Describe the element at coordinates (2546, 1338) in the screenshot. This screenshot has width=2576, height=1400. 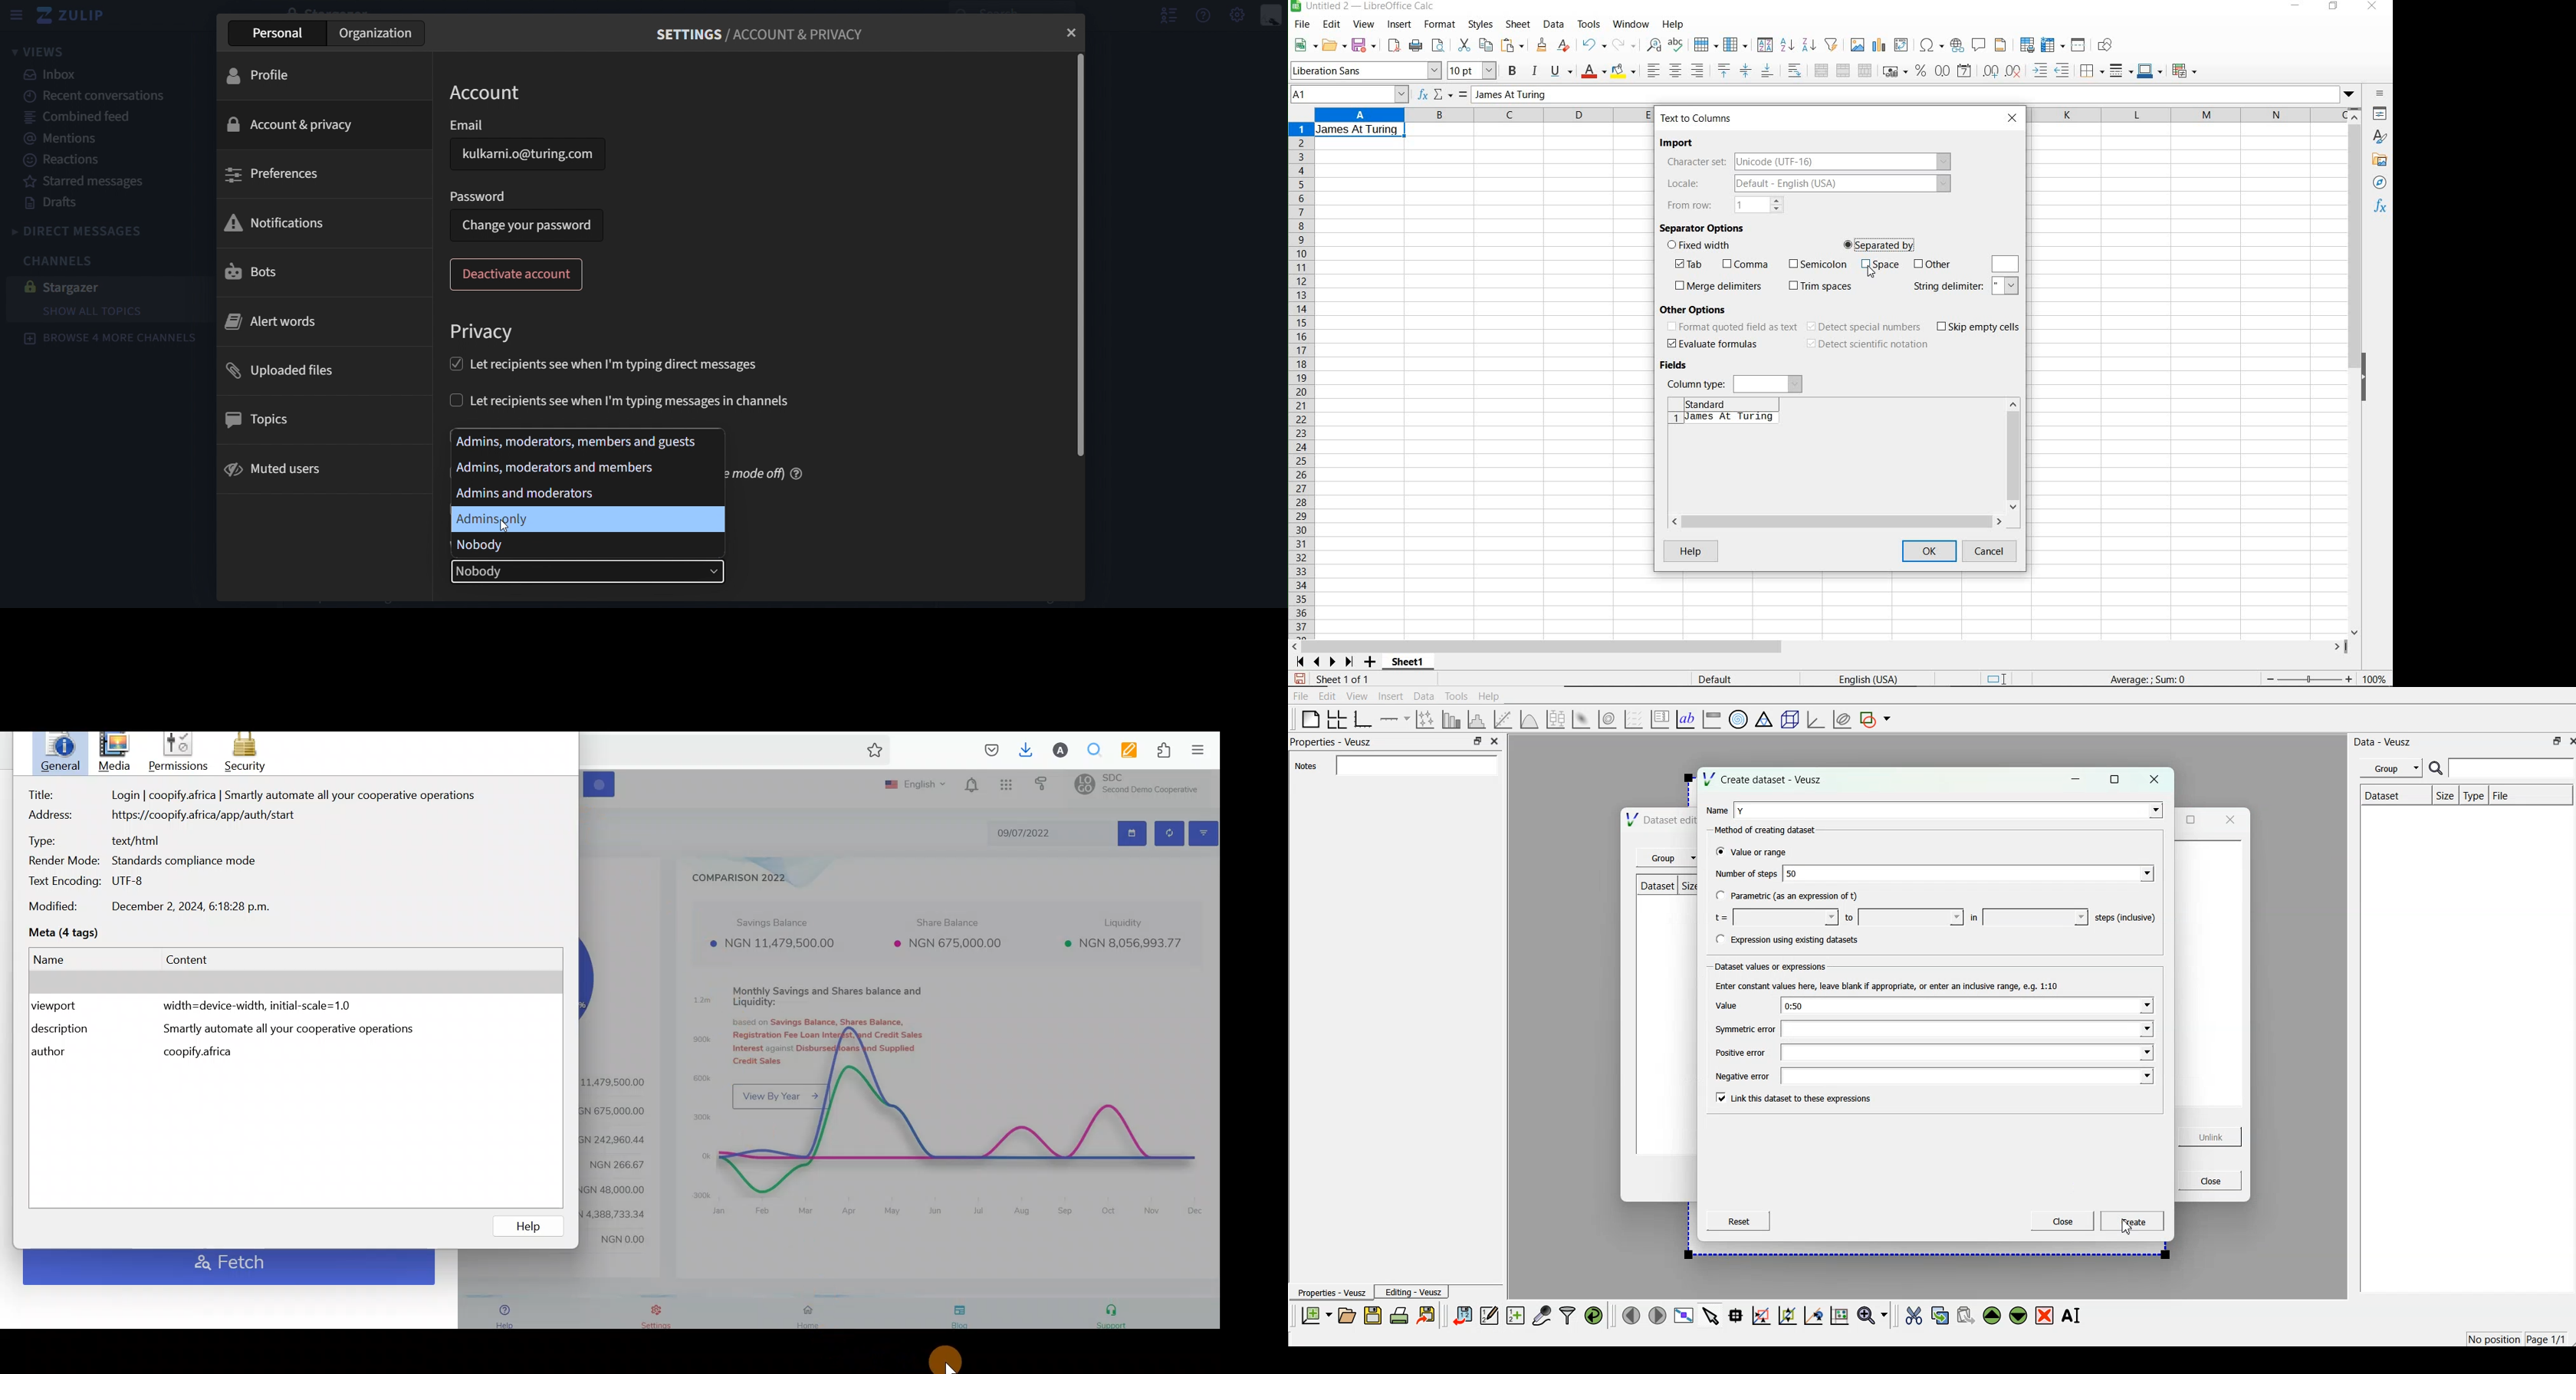
I see `Page 1/1 ` at that location.